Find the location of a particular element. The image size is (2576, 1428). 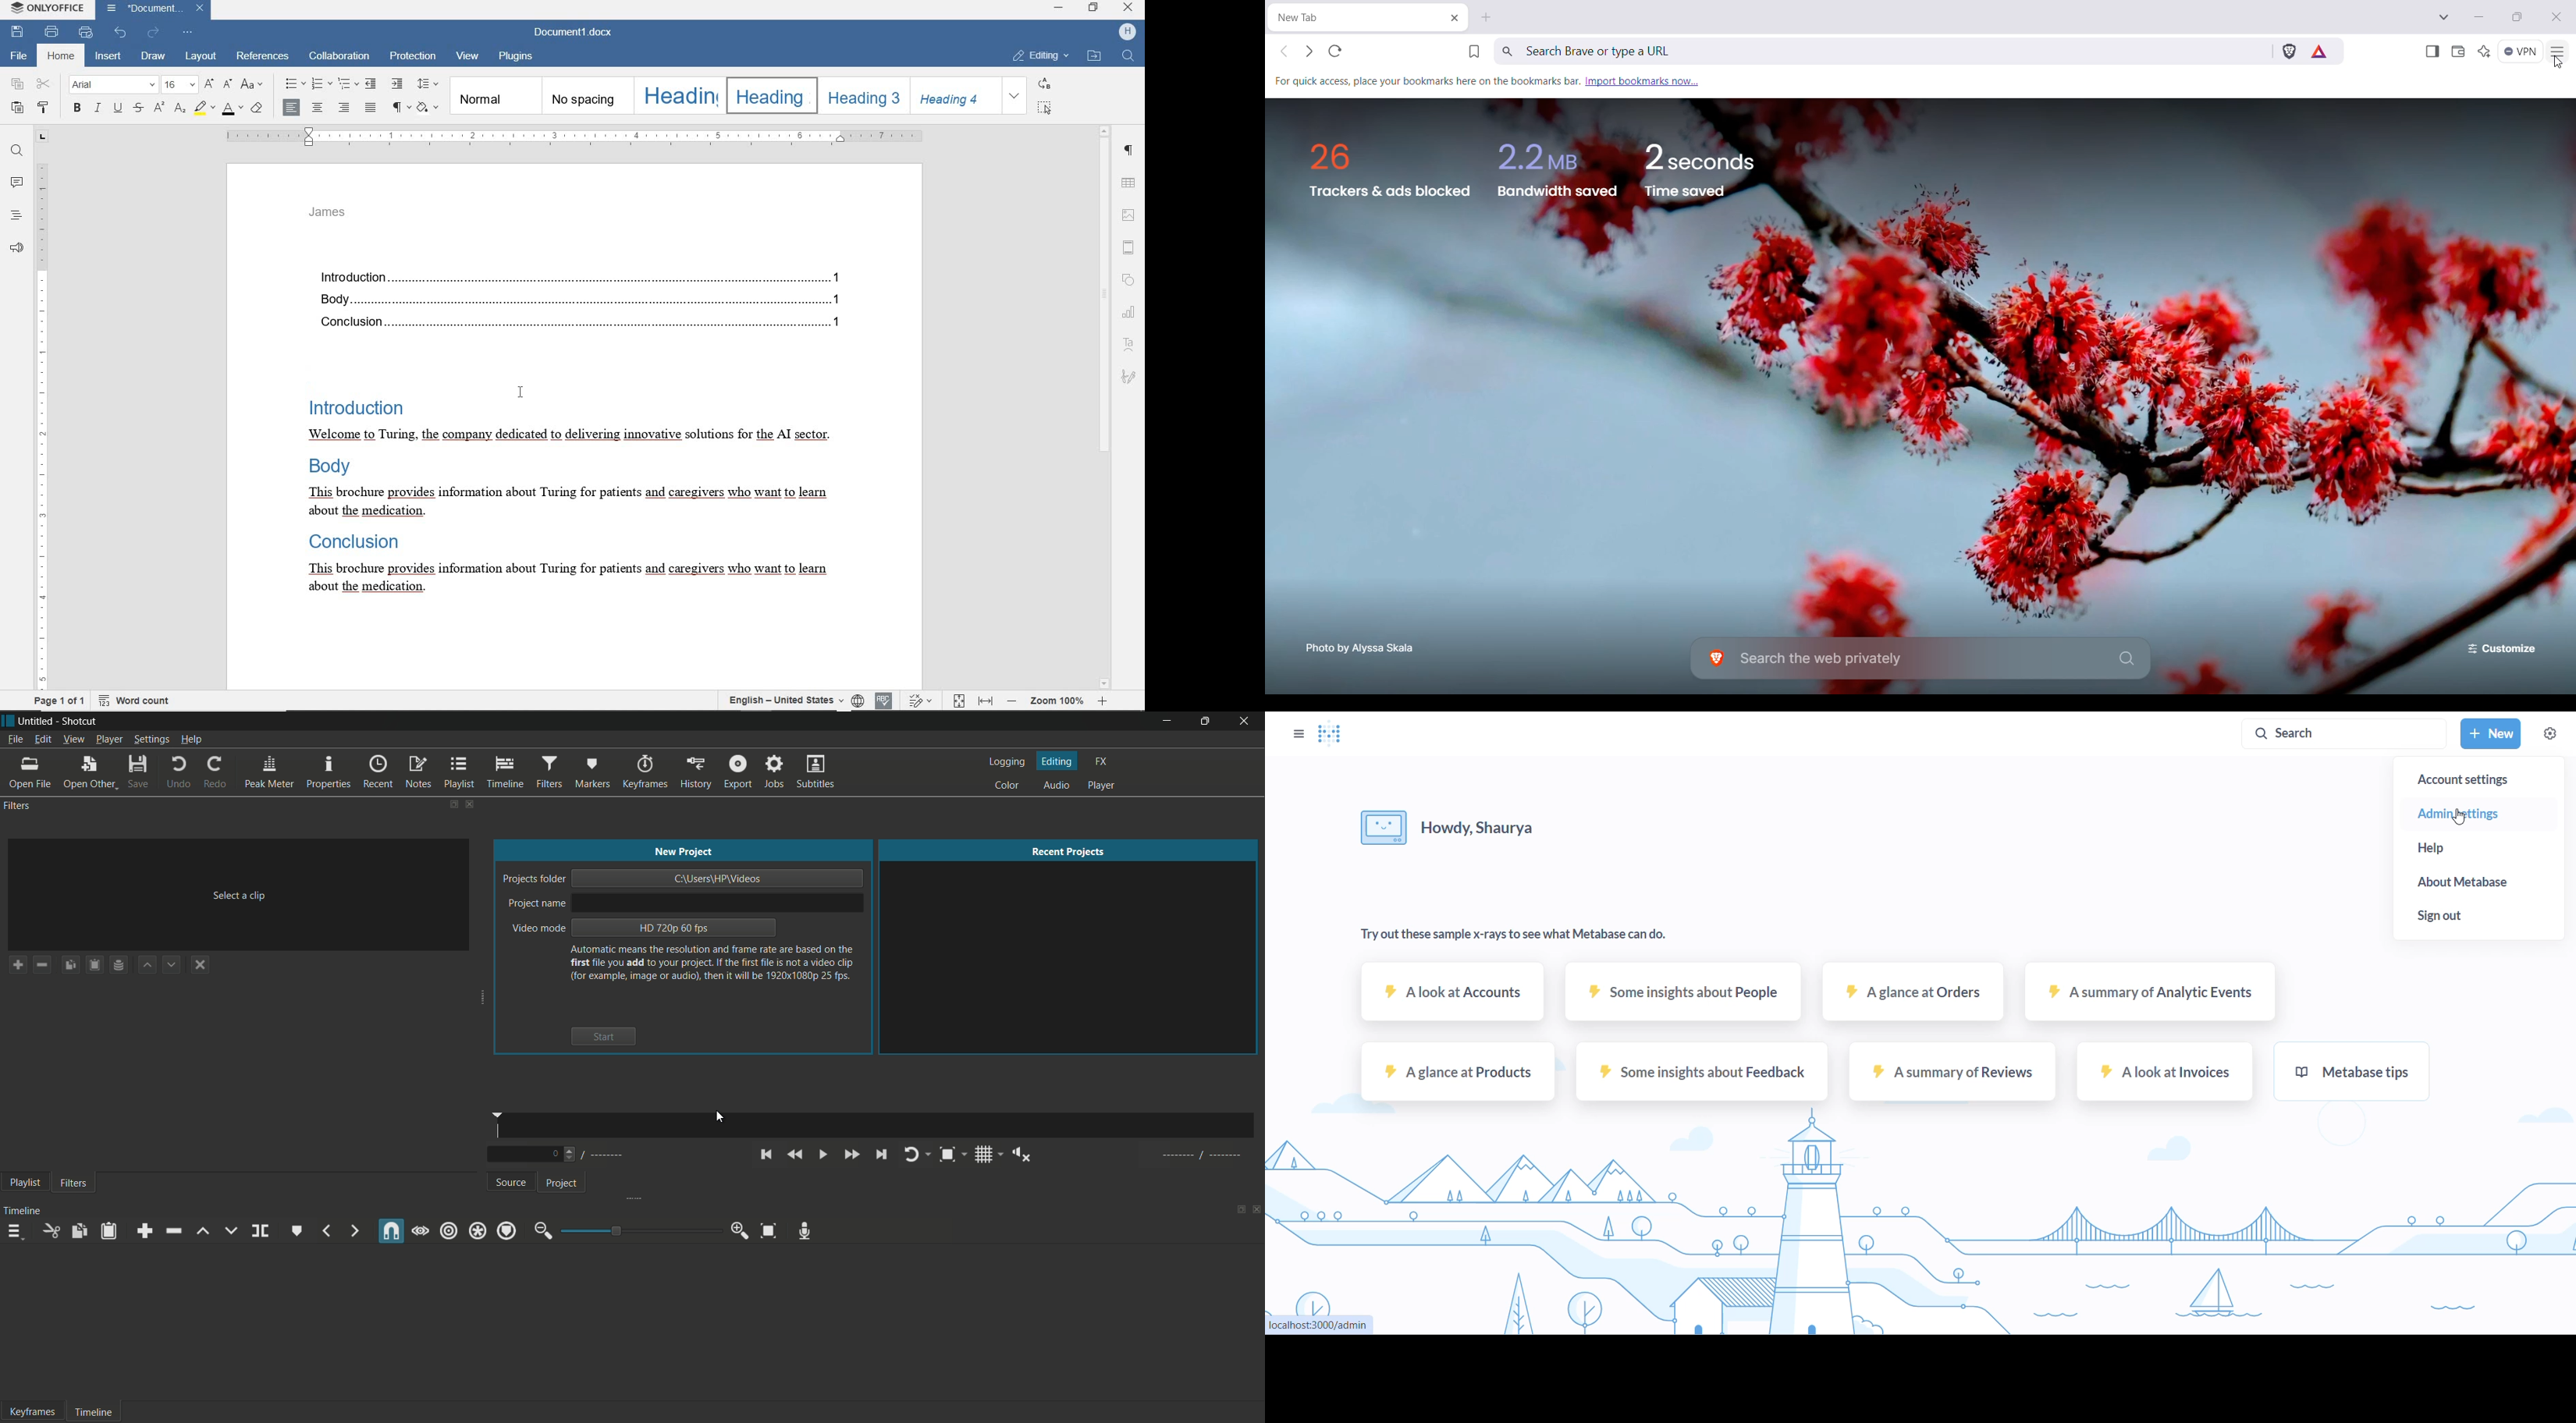

headings is located at coordinates (16, 216).